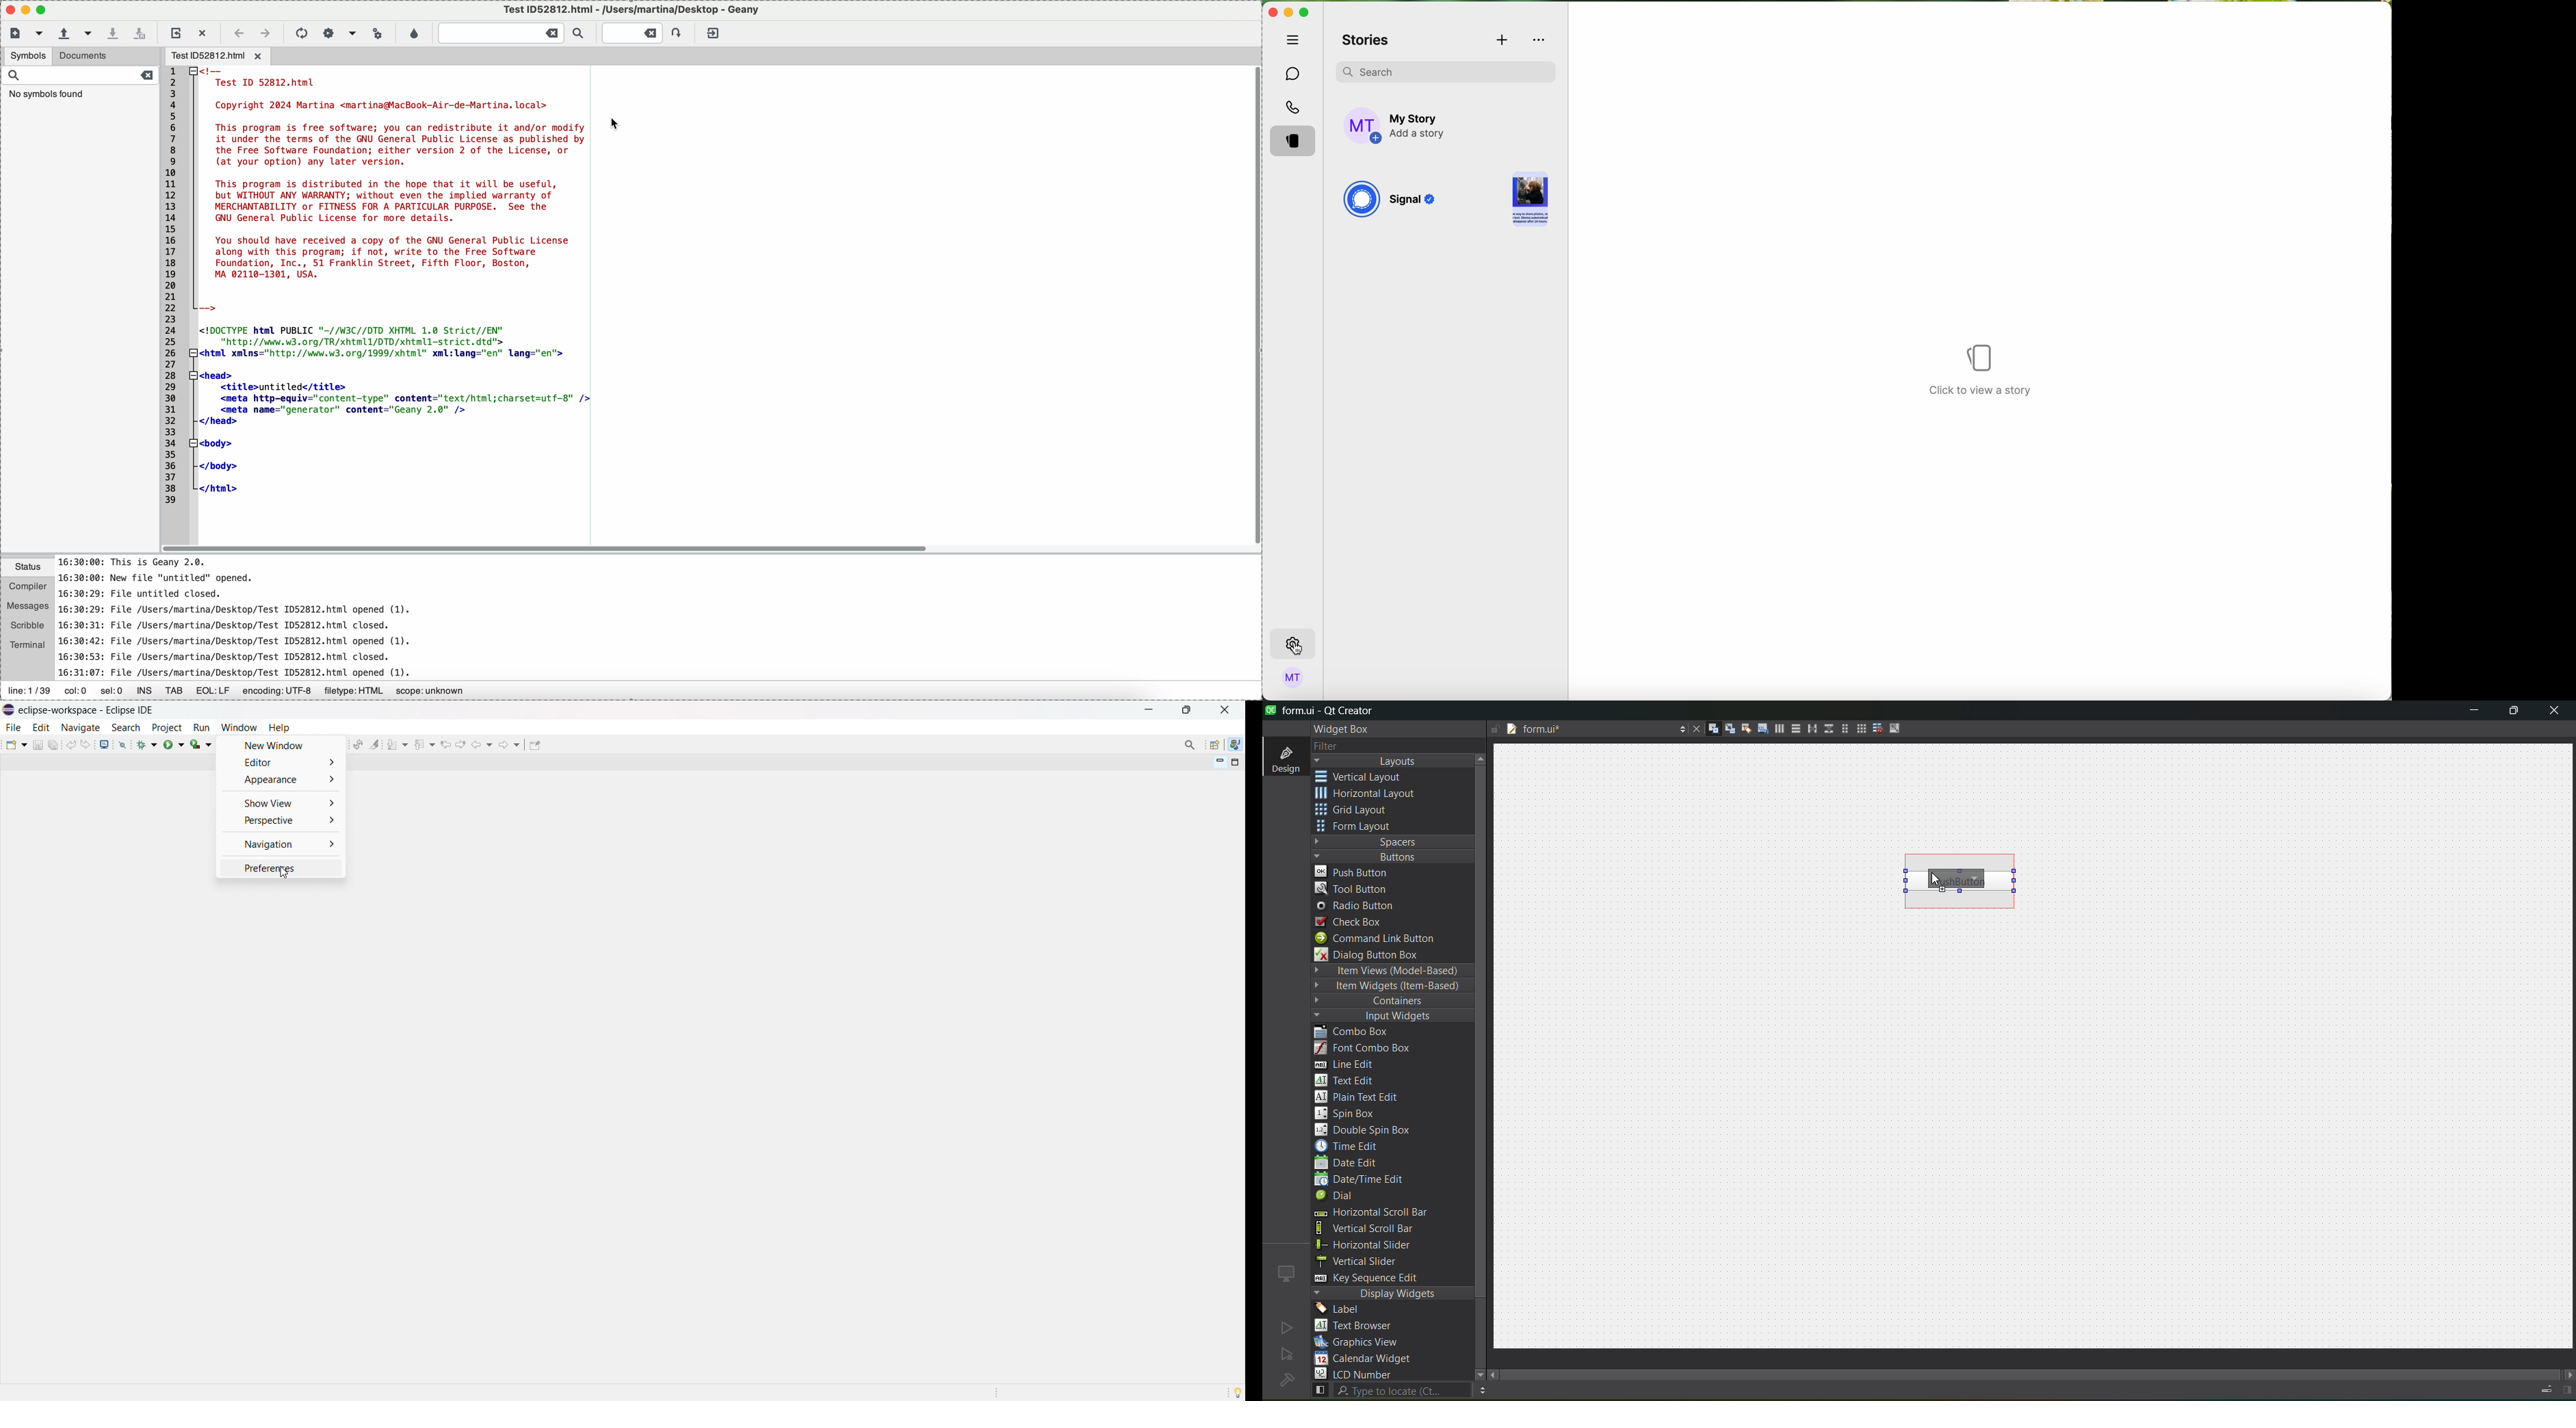 This screenshot has width=2576, height=1428. I want to click on search bar, so click(1445, 70).